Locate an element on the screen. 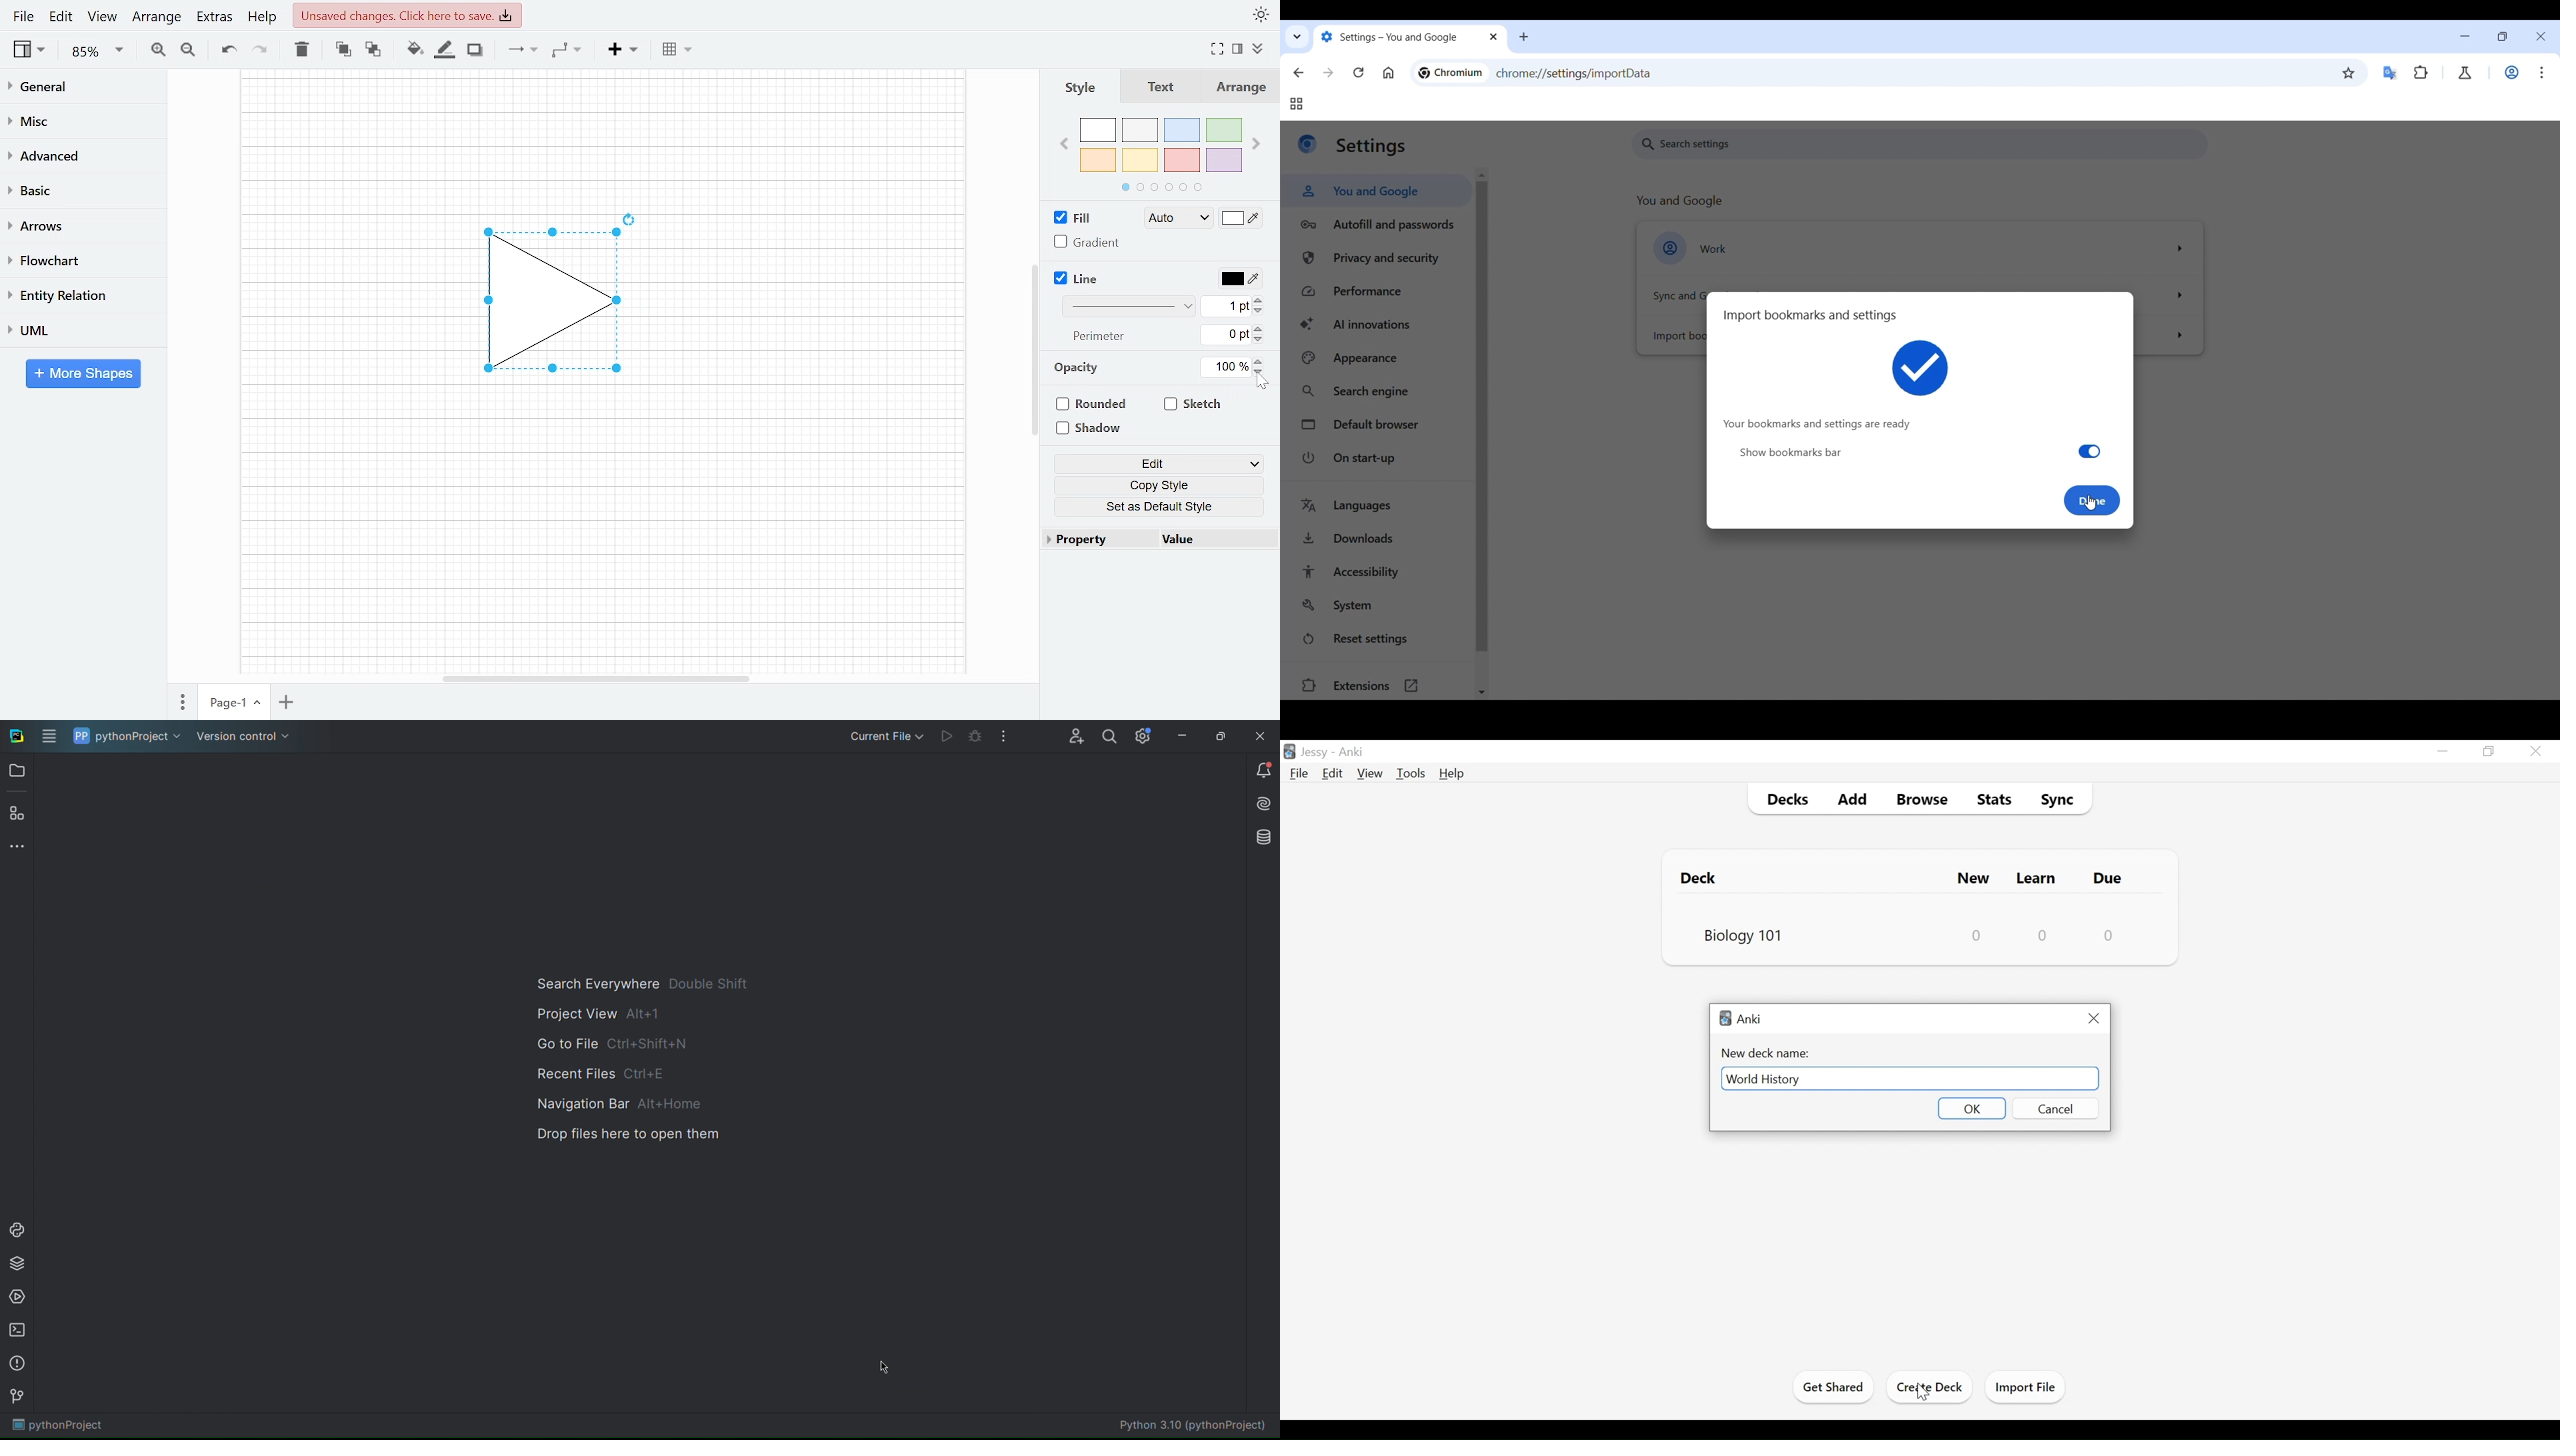 The image size is (2576, 1456). Current page is located at coordinates (223, 703).